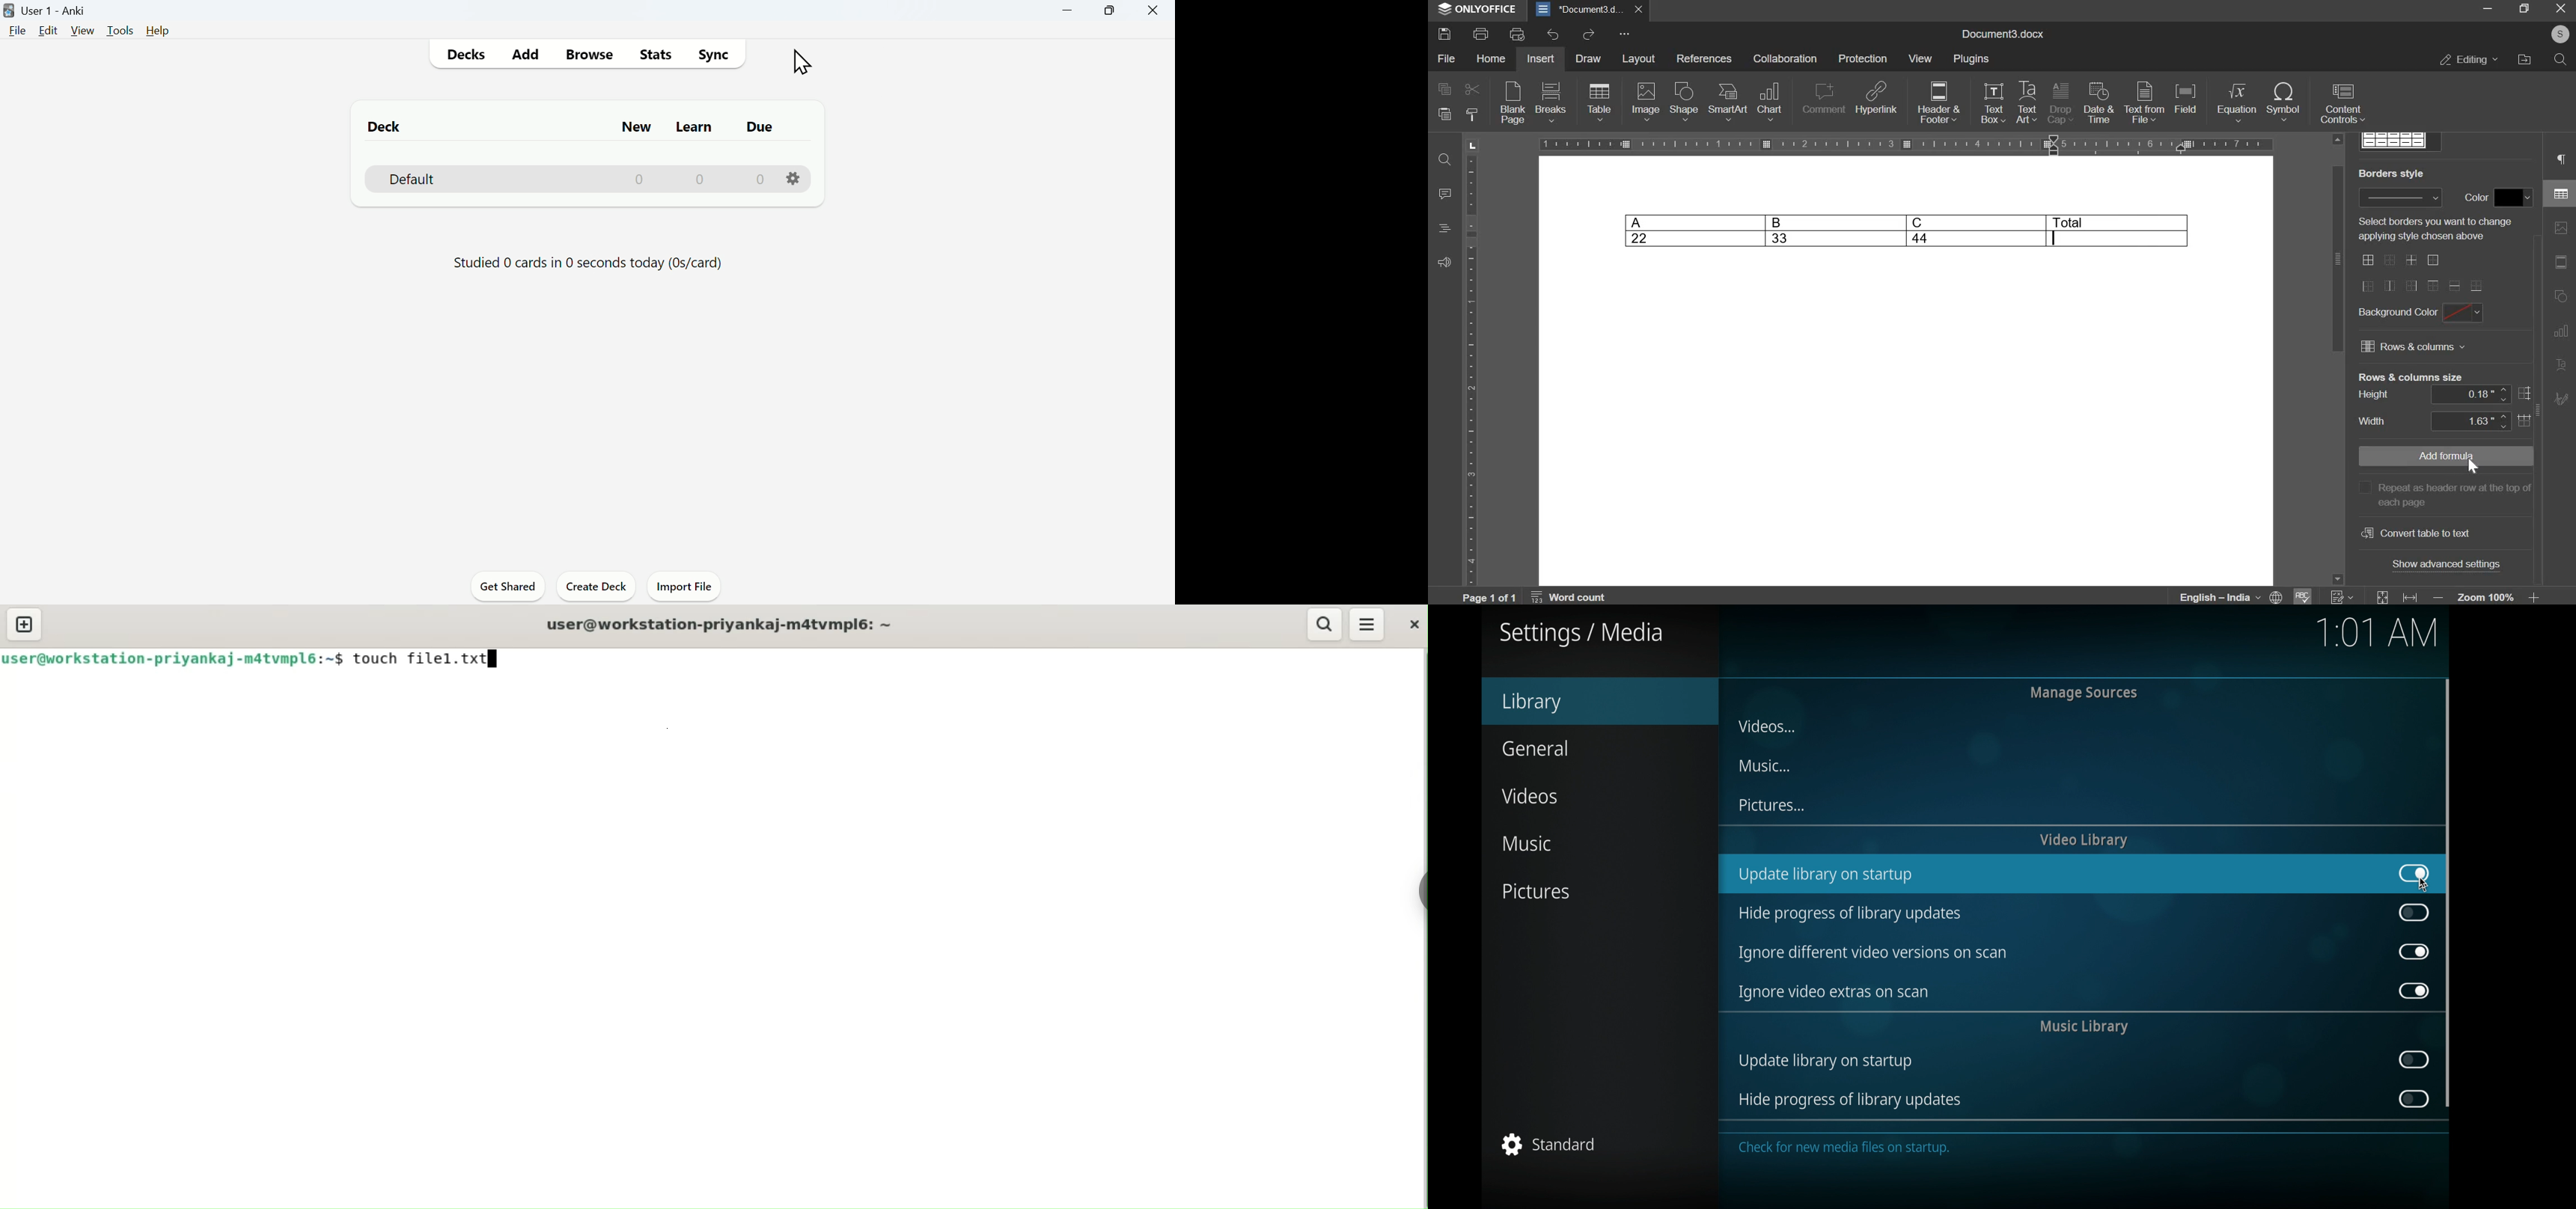  What do you see at coordinates (2487, 10) in the screenshot?
I see `minimize` at bounding box center [2487, 10].